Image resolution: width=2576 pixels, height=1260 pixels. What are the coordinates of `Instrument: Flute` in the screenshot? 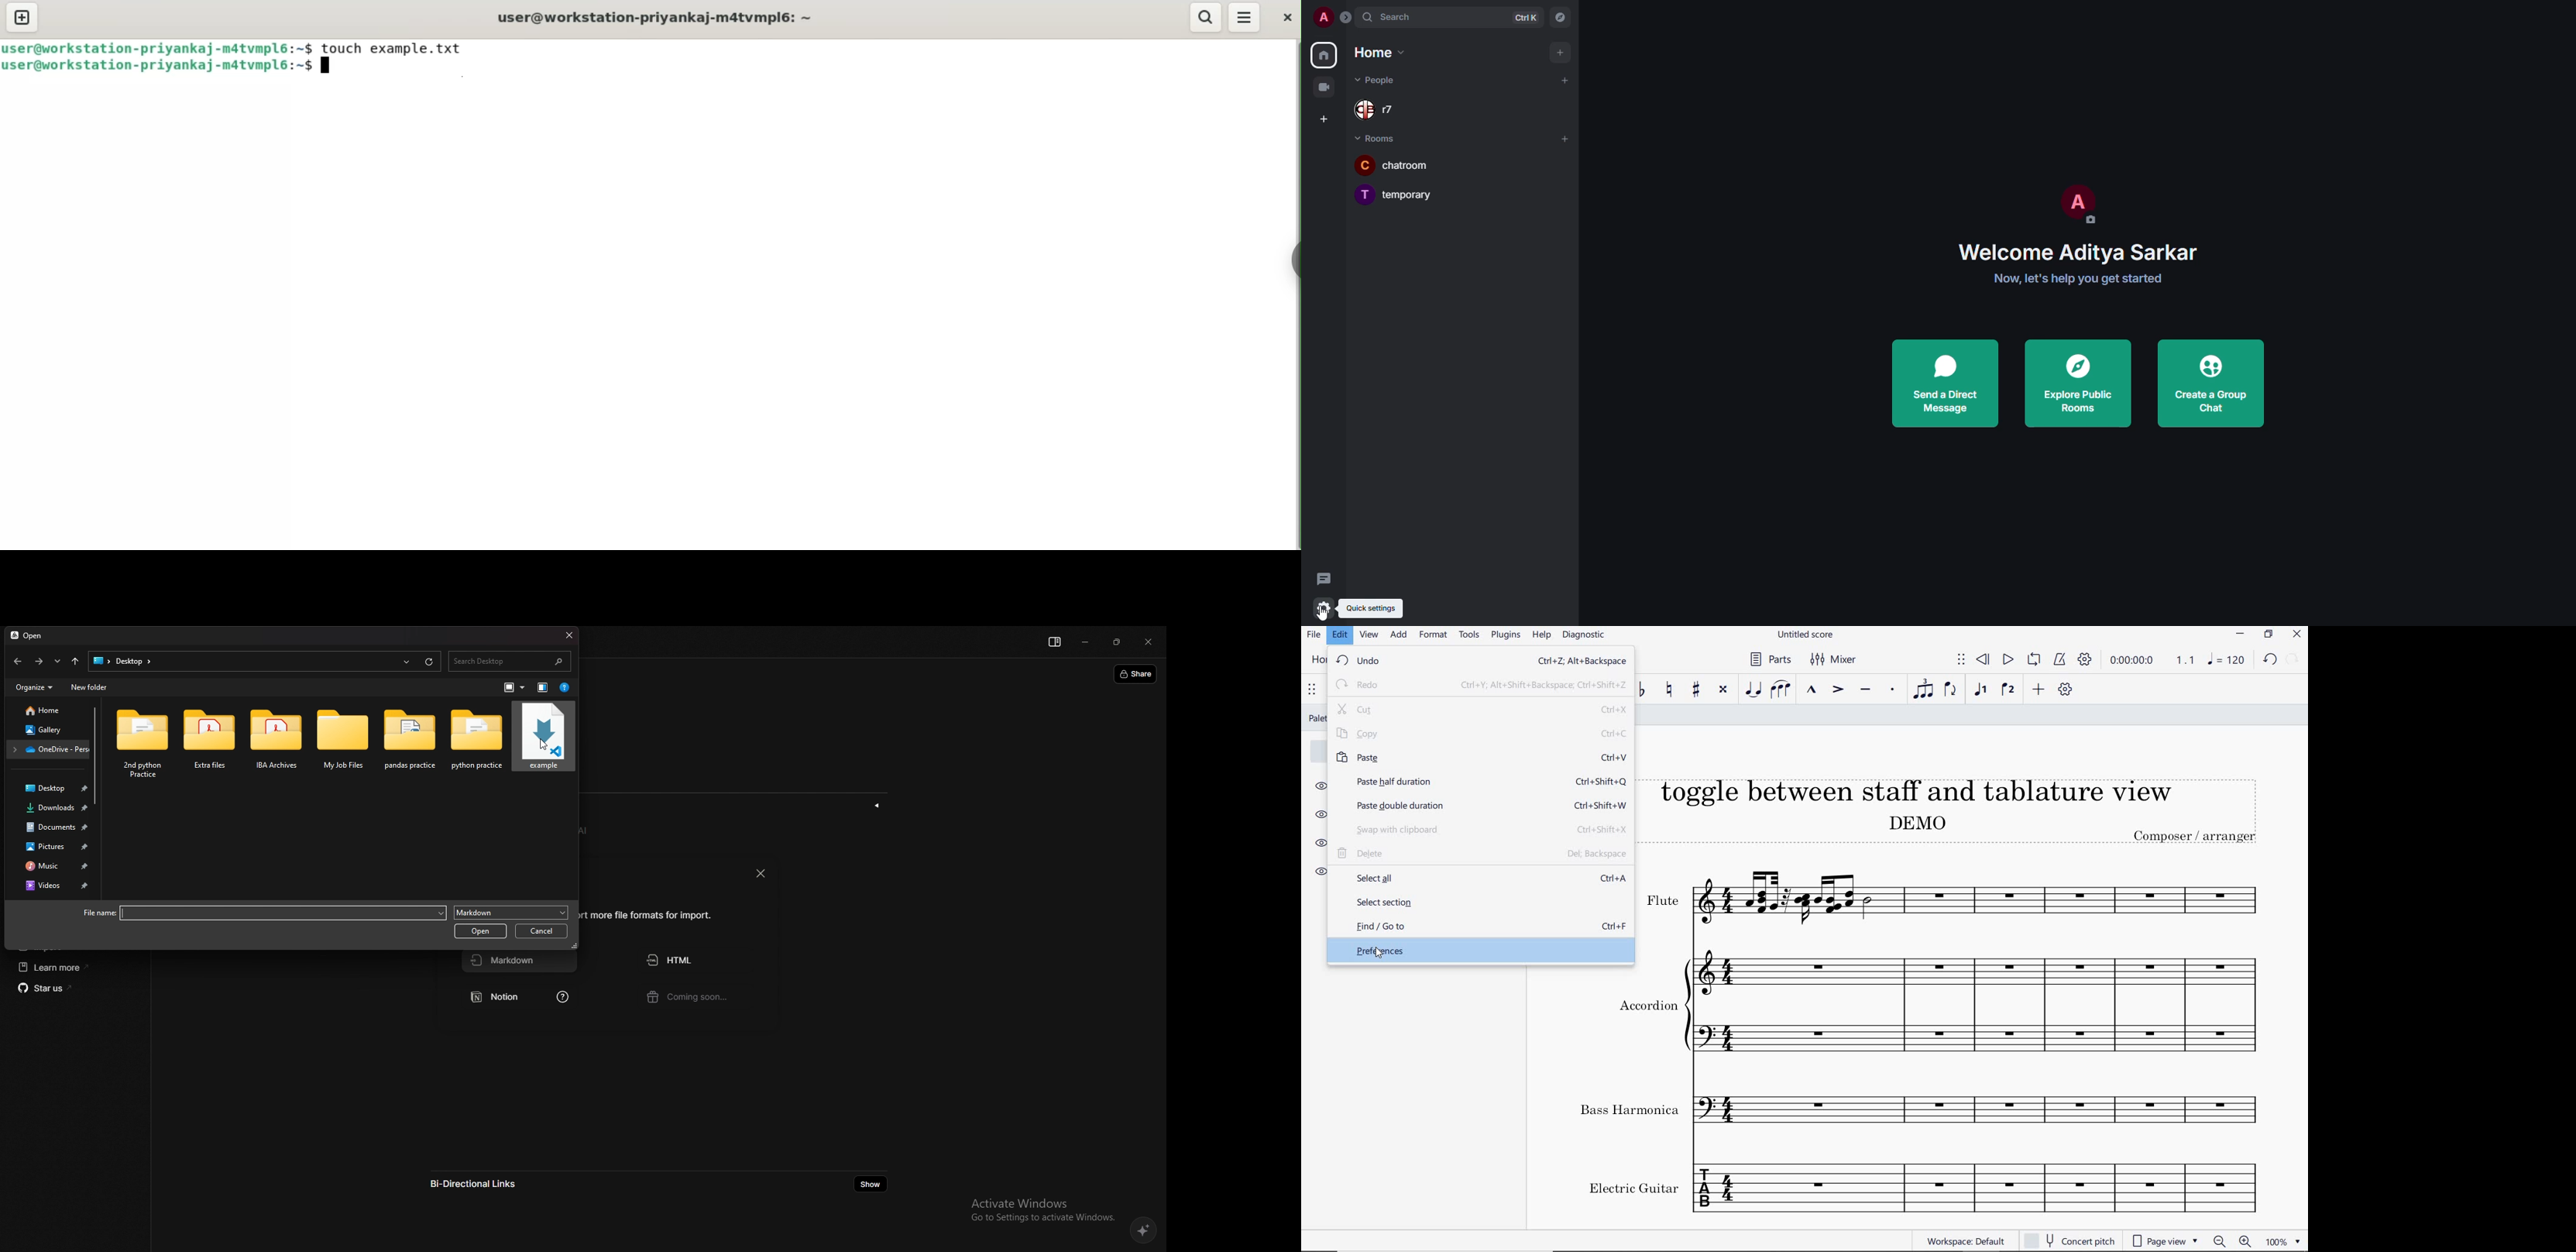 It's located at (1965, 898).